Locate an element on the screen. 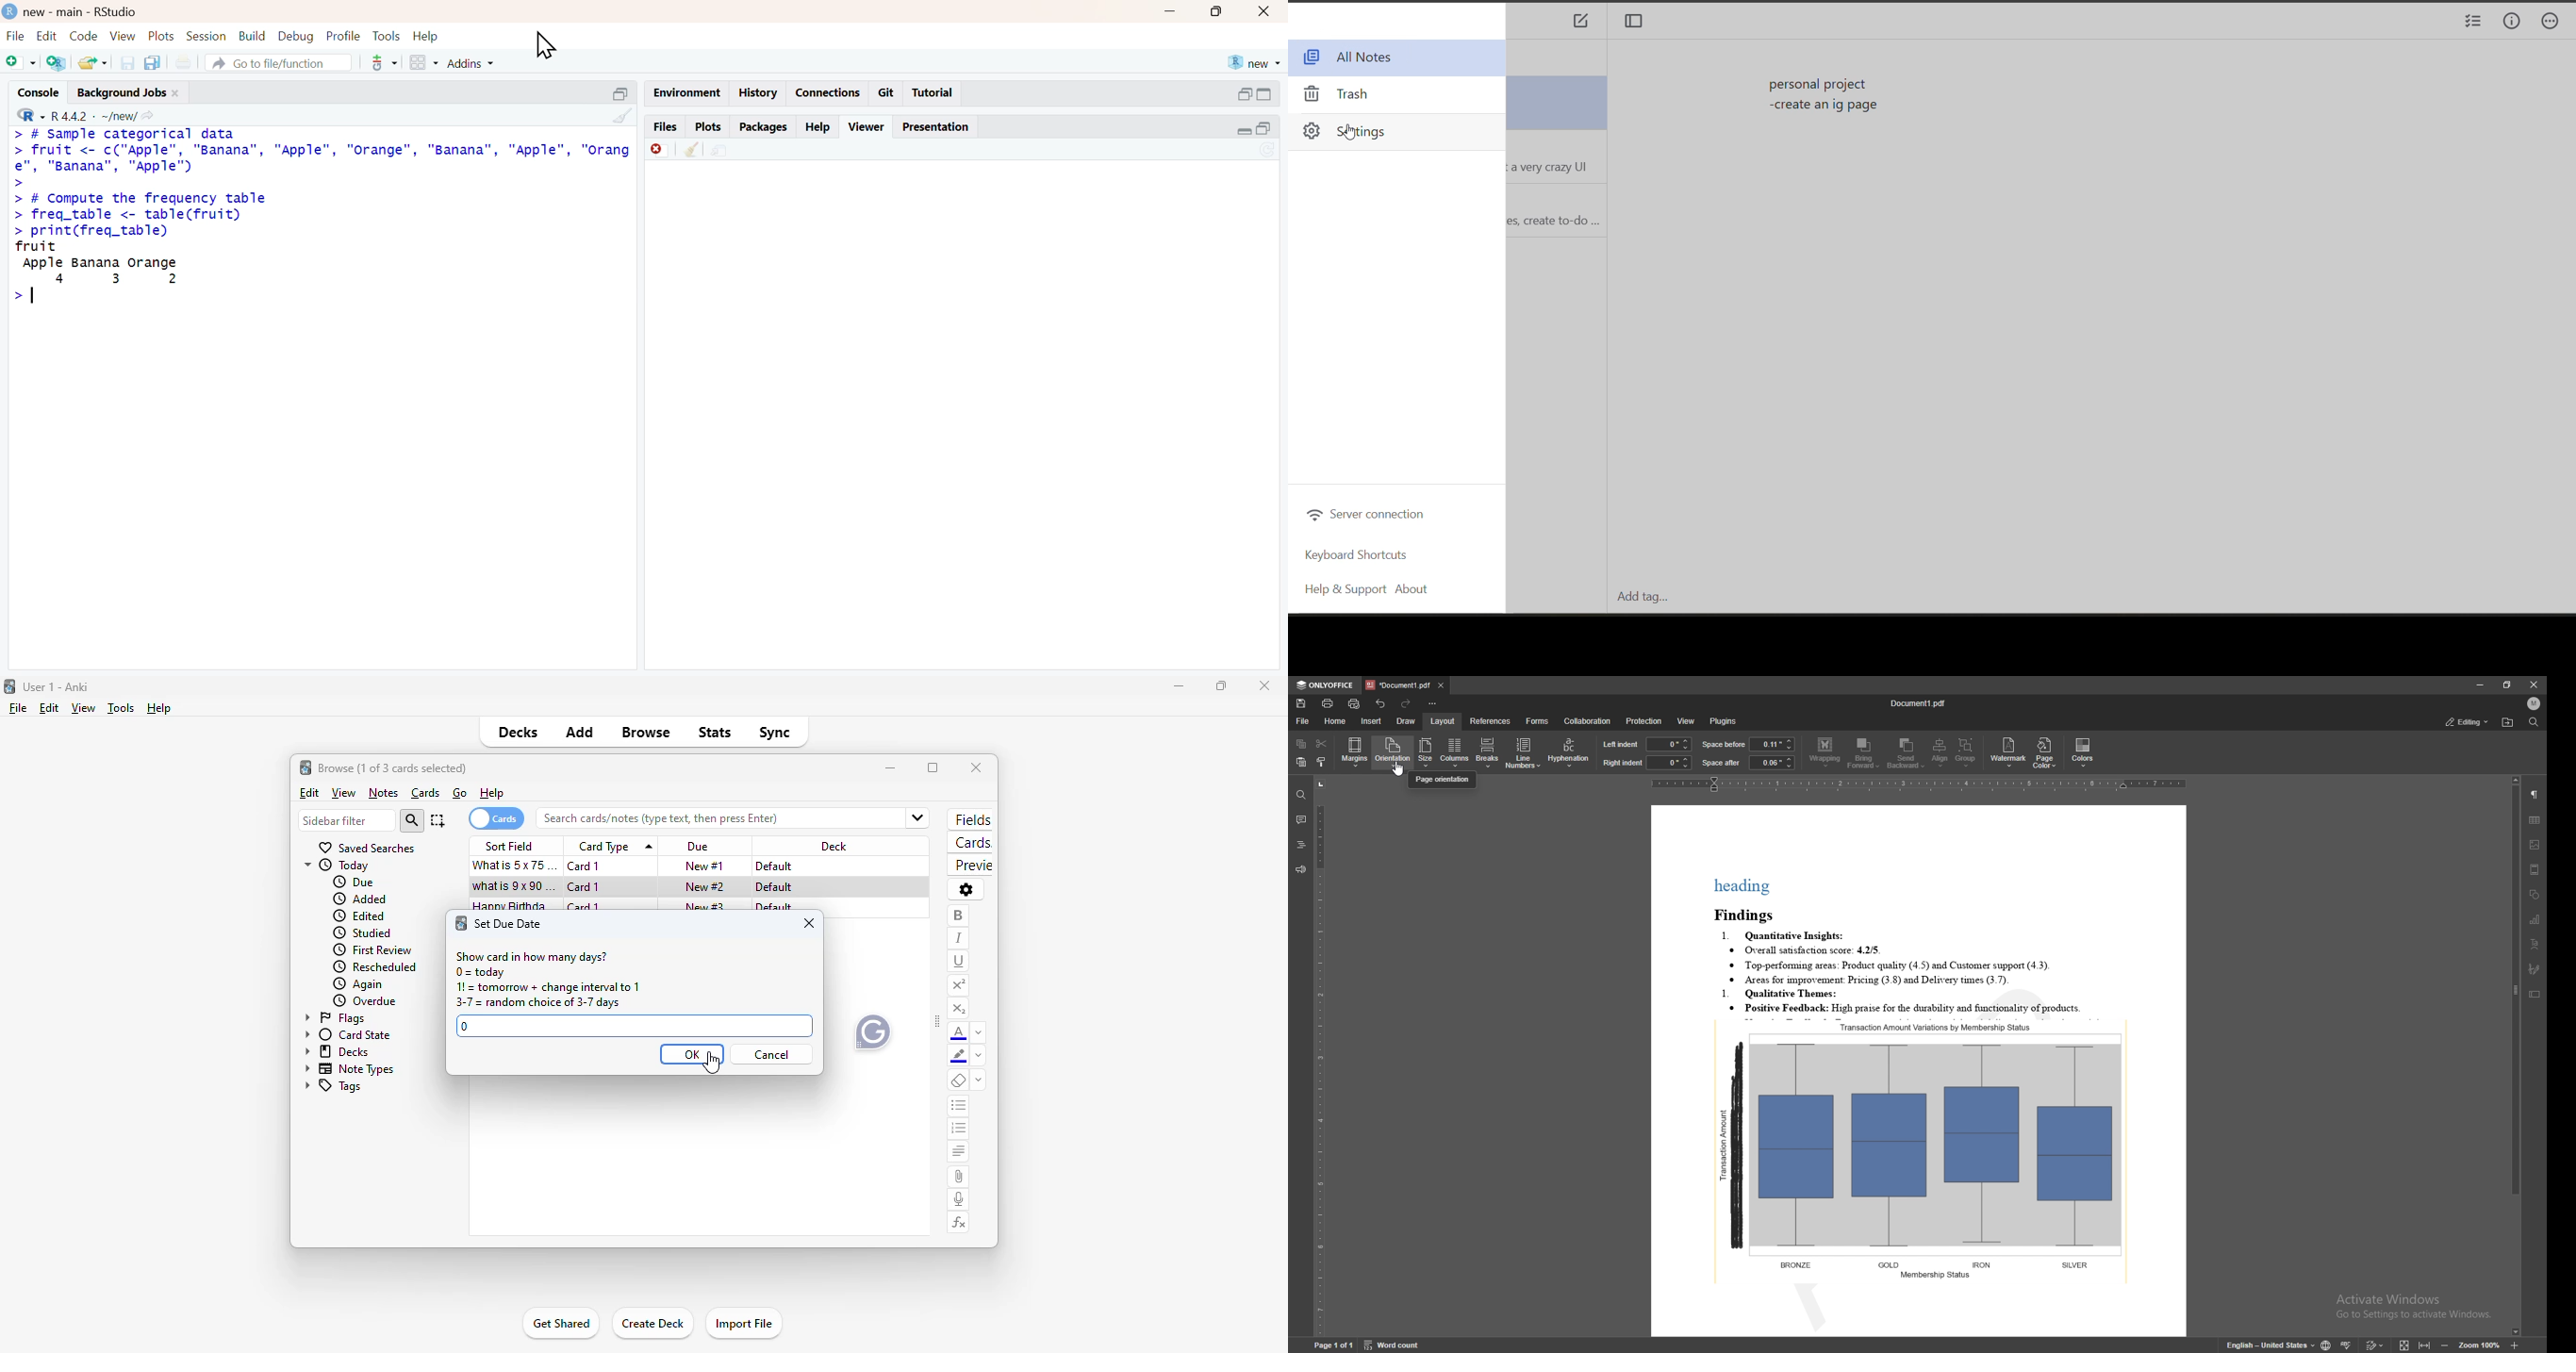  new #2 is located at coordinates (707, 886).